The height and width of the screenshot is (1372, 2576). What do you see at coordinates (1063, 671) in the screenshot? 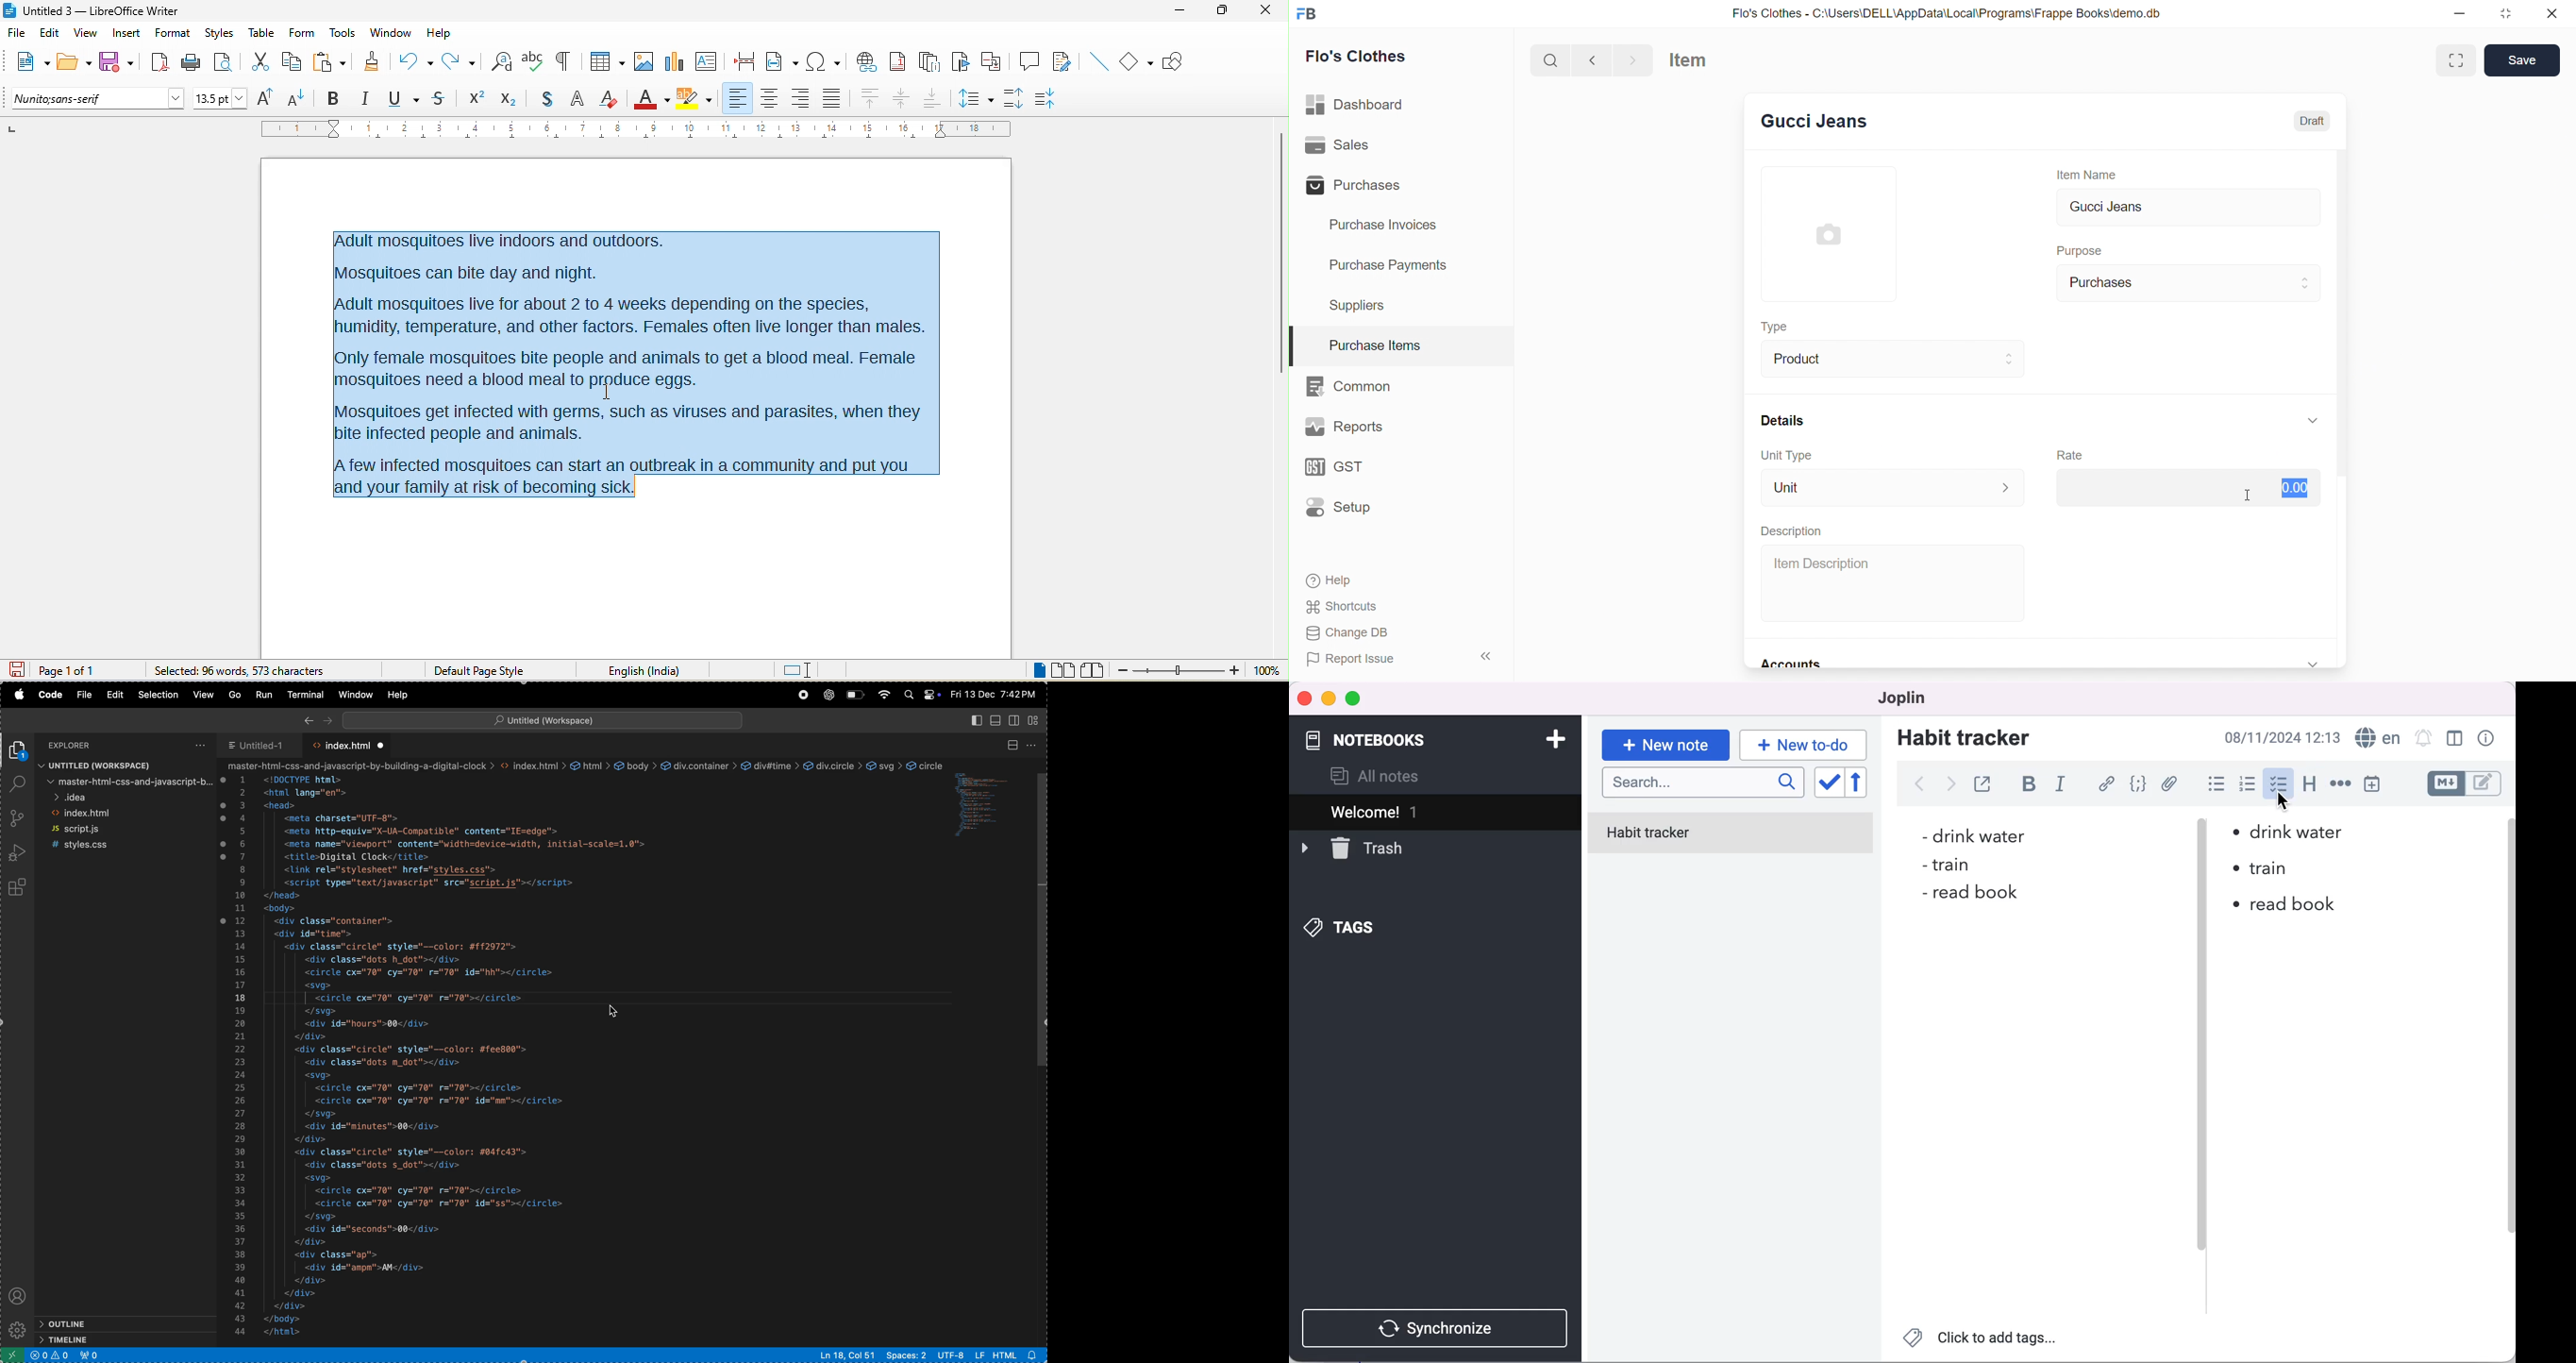
I see `multiple page view` at bounding box center [1063, 671].